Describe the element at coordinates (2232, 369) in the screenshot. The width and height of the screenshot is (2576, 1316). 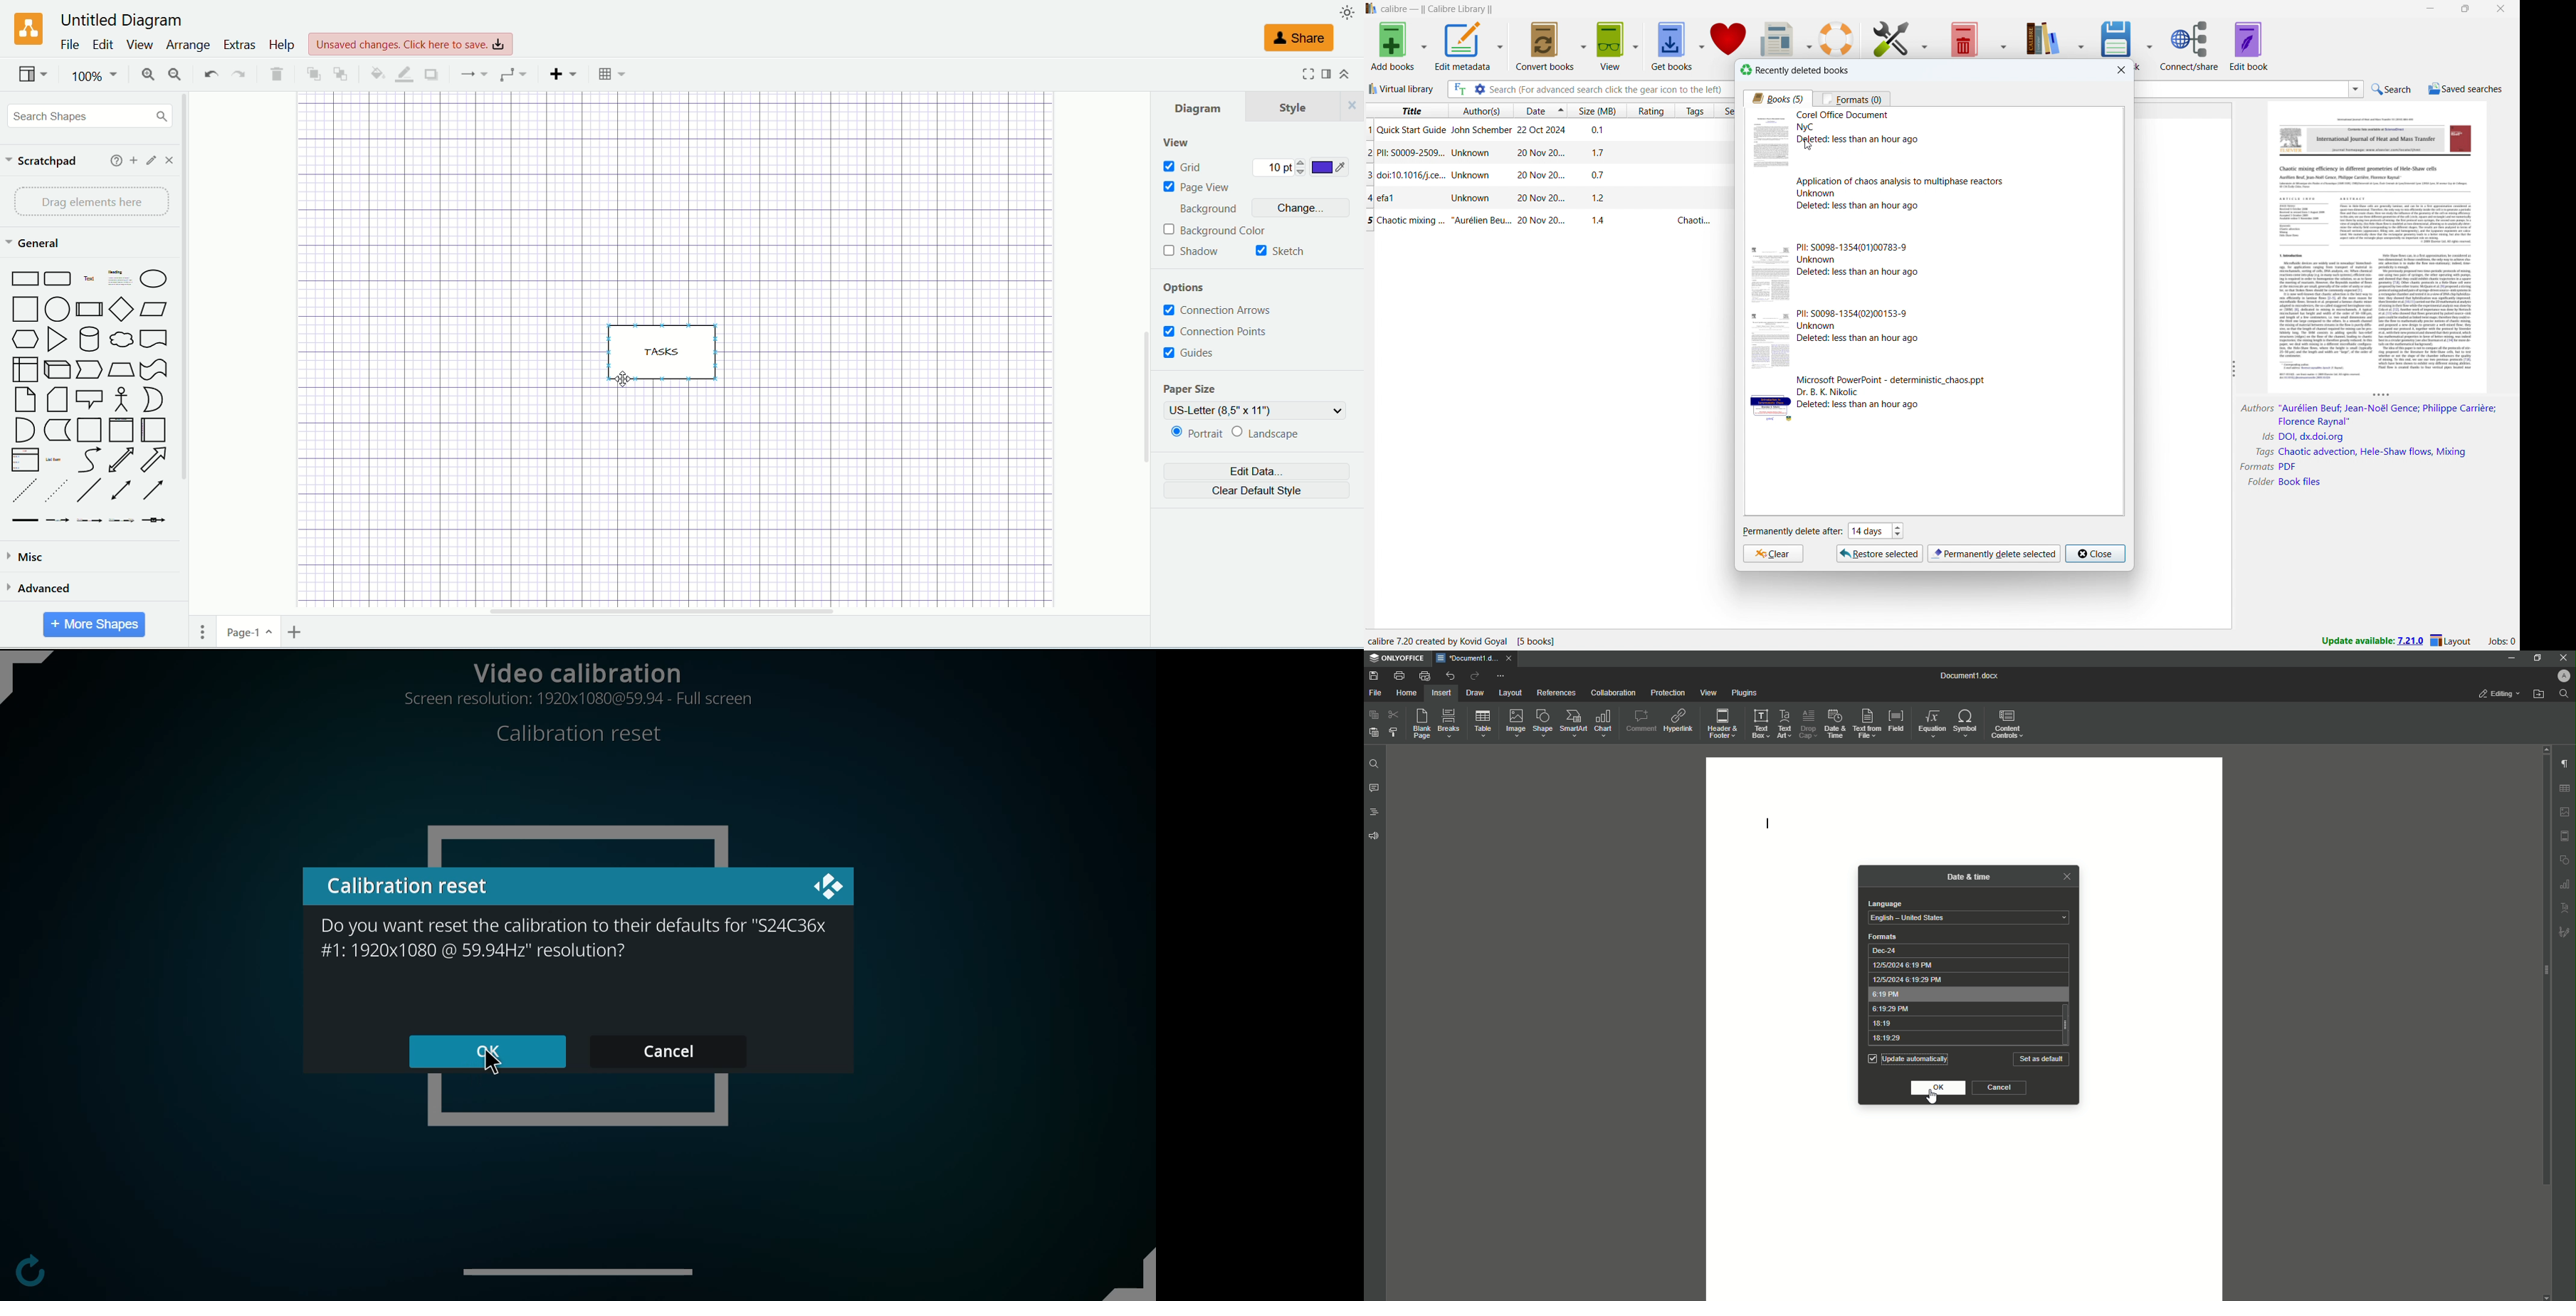
I see `resize` at that location.